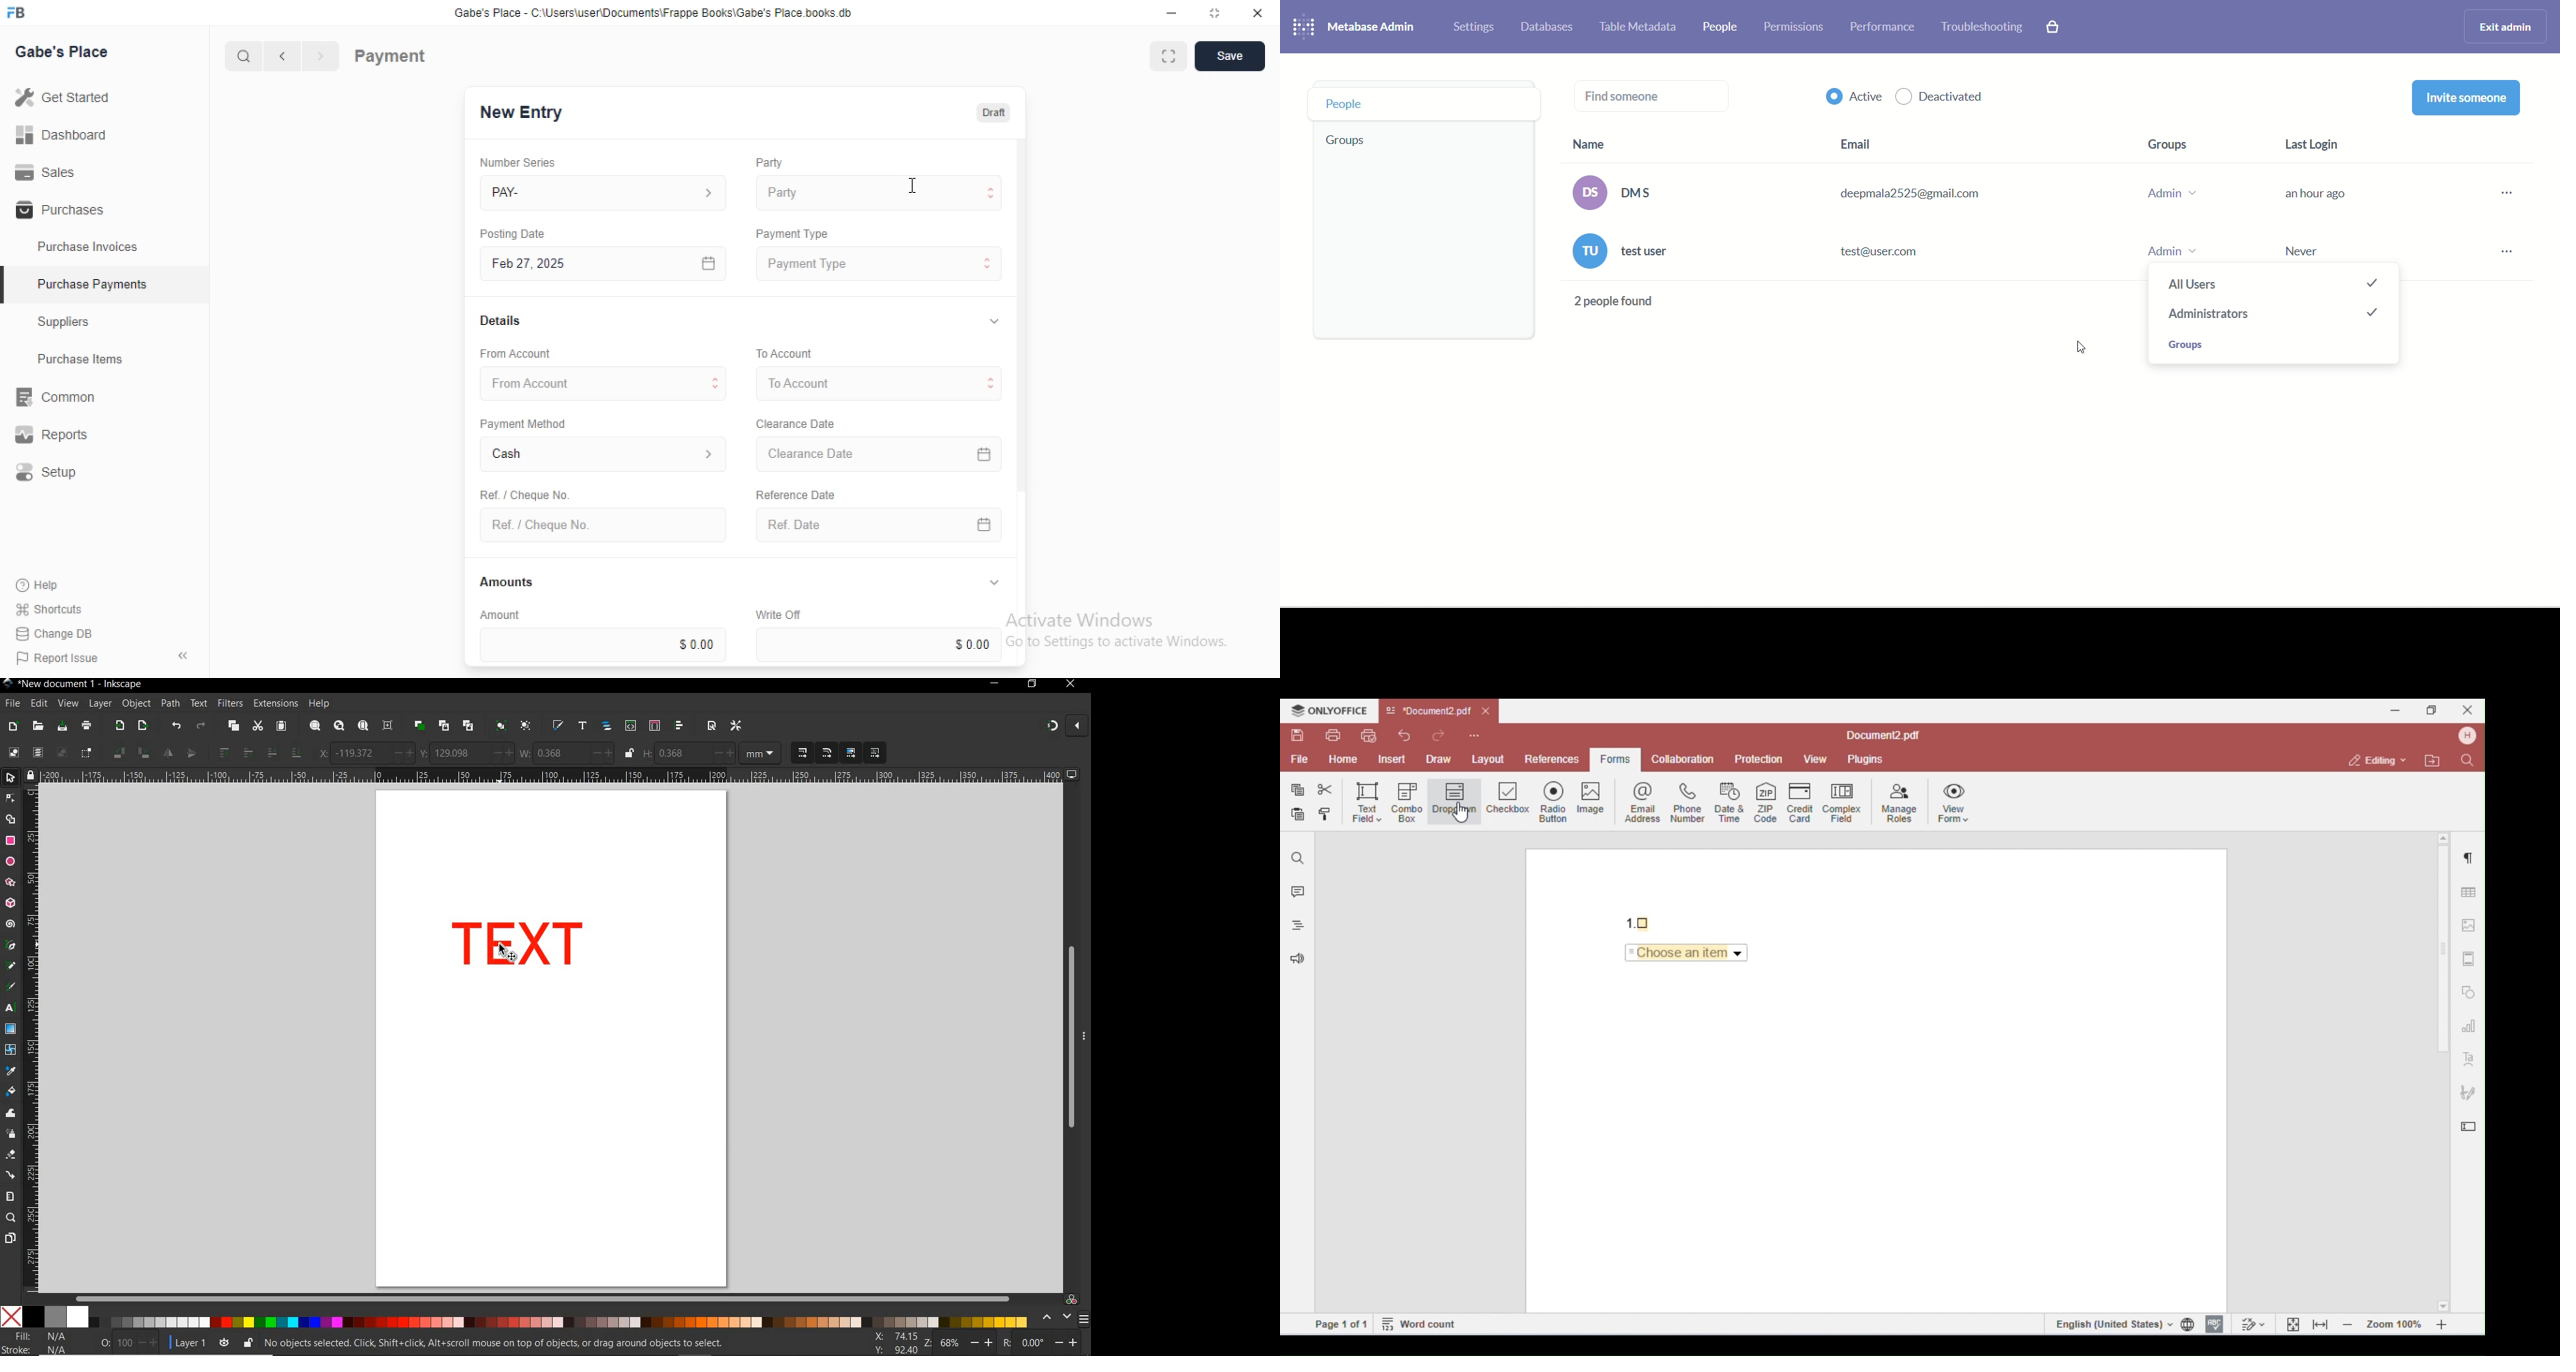 The image size is (2576, 1372). What do you see at coordinates (286, 58) in the screenshot?
I see `navigate backward` at bounding box center [286, 58].